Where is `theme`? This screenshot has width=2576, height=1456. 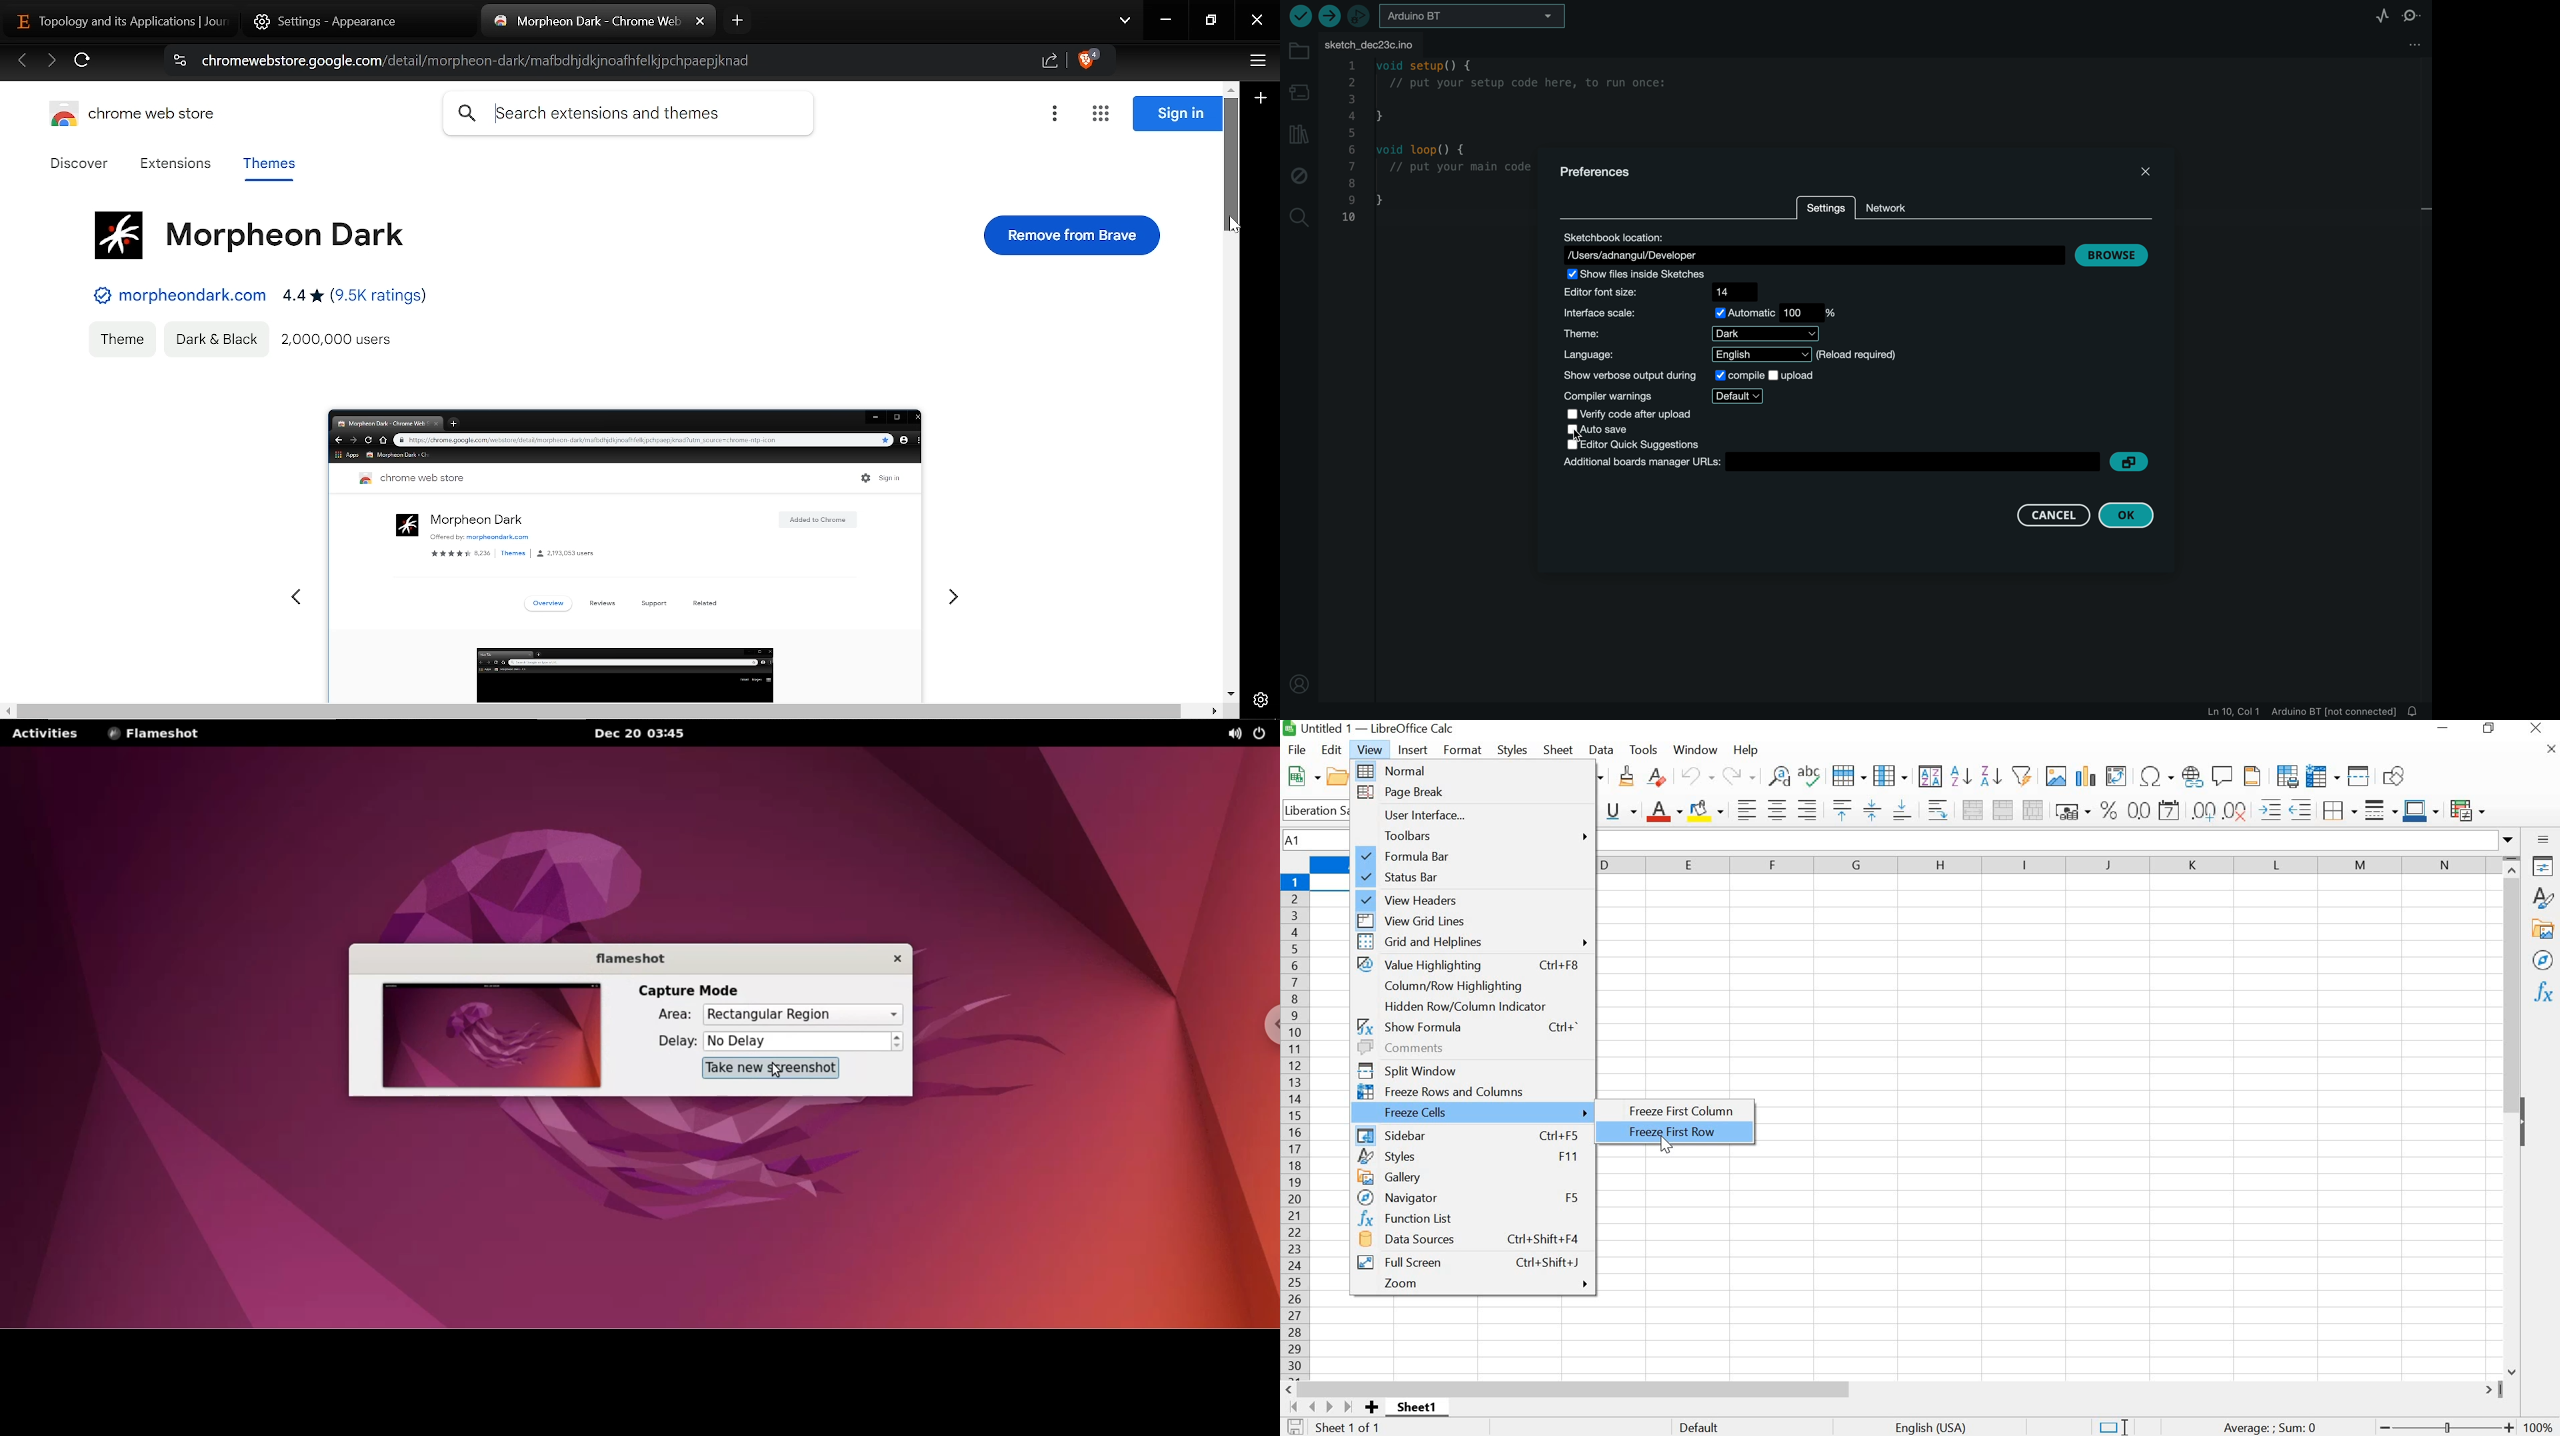
theme is located at coordinates (120, 336).